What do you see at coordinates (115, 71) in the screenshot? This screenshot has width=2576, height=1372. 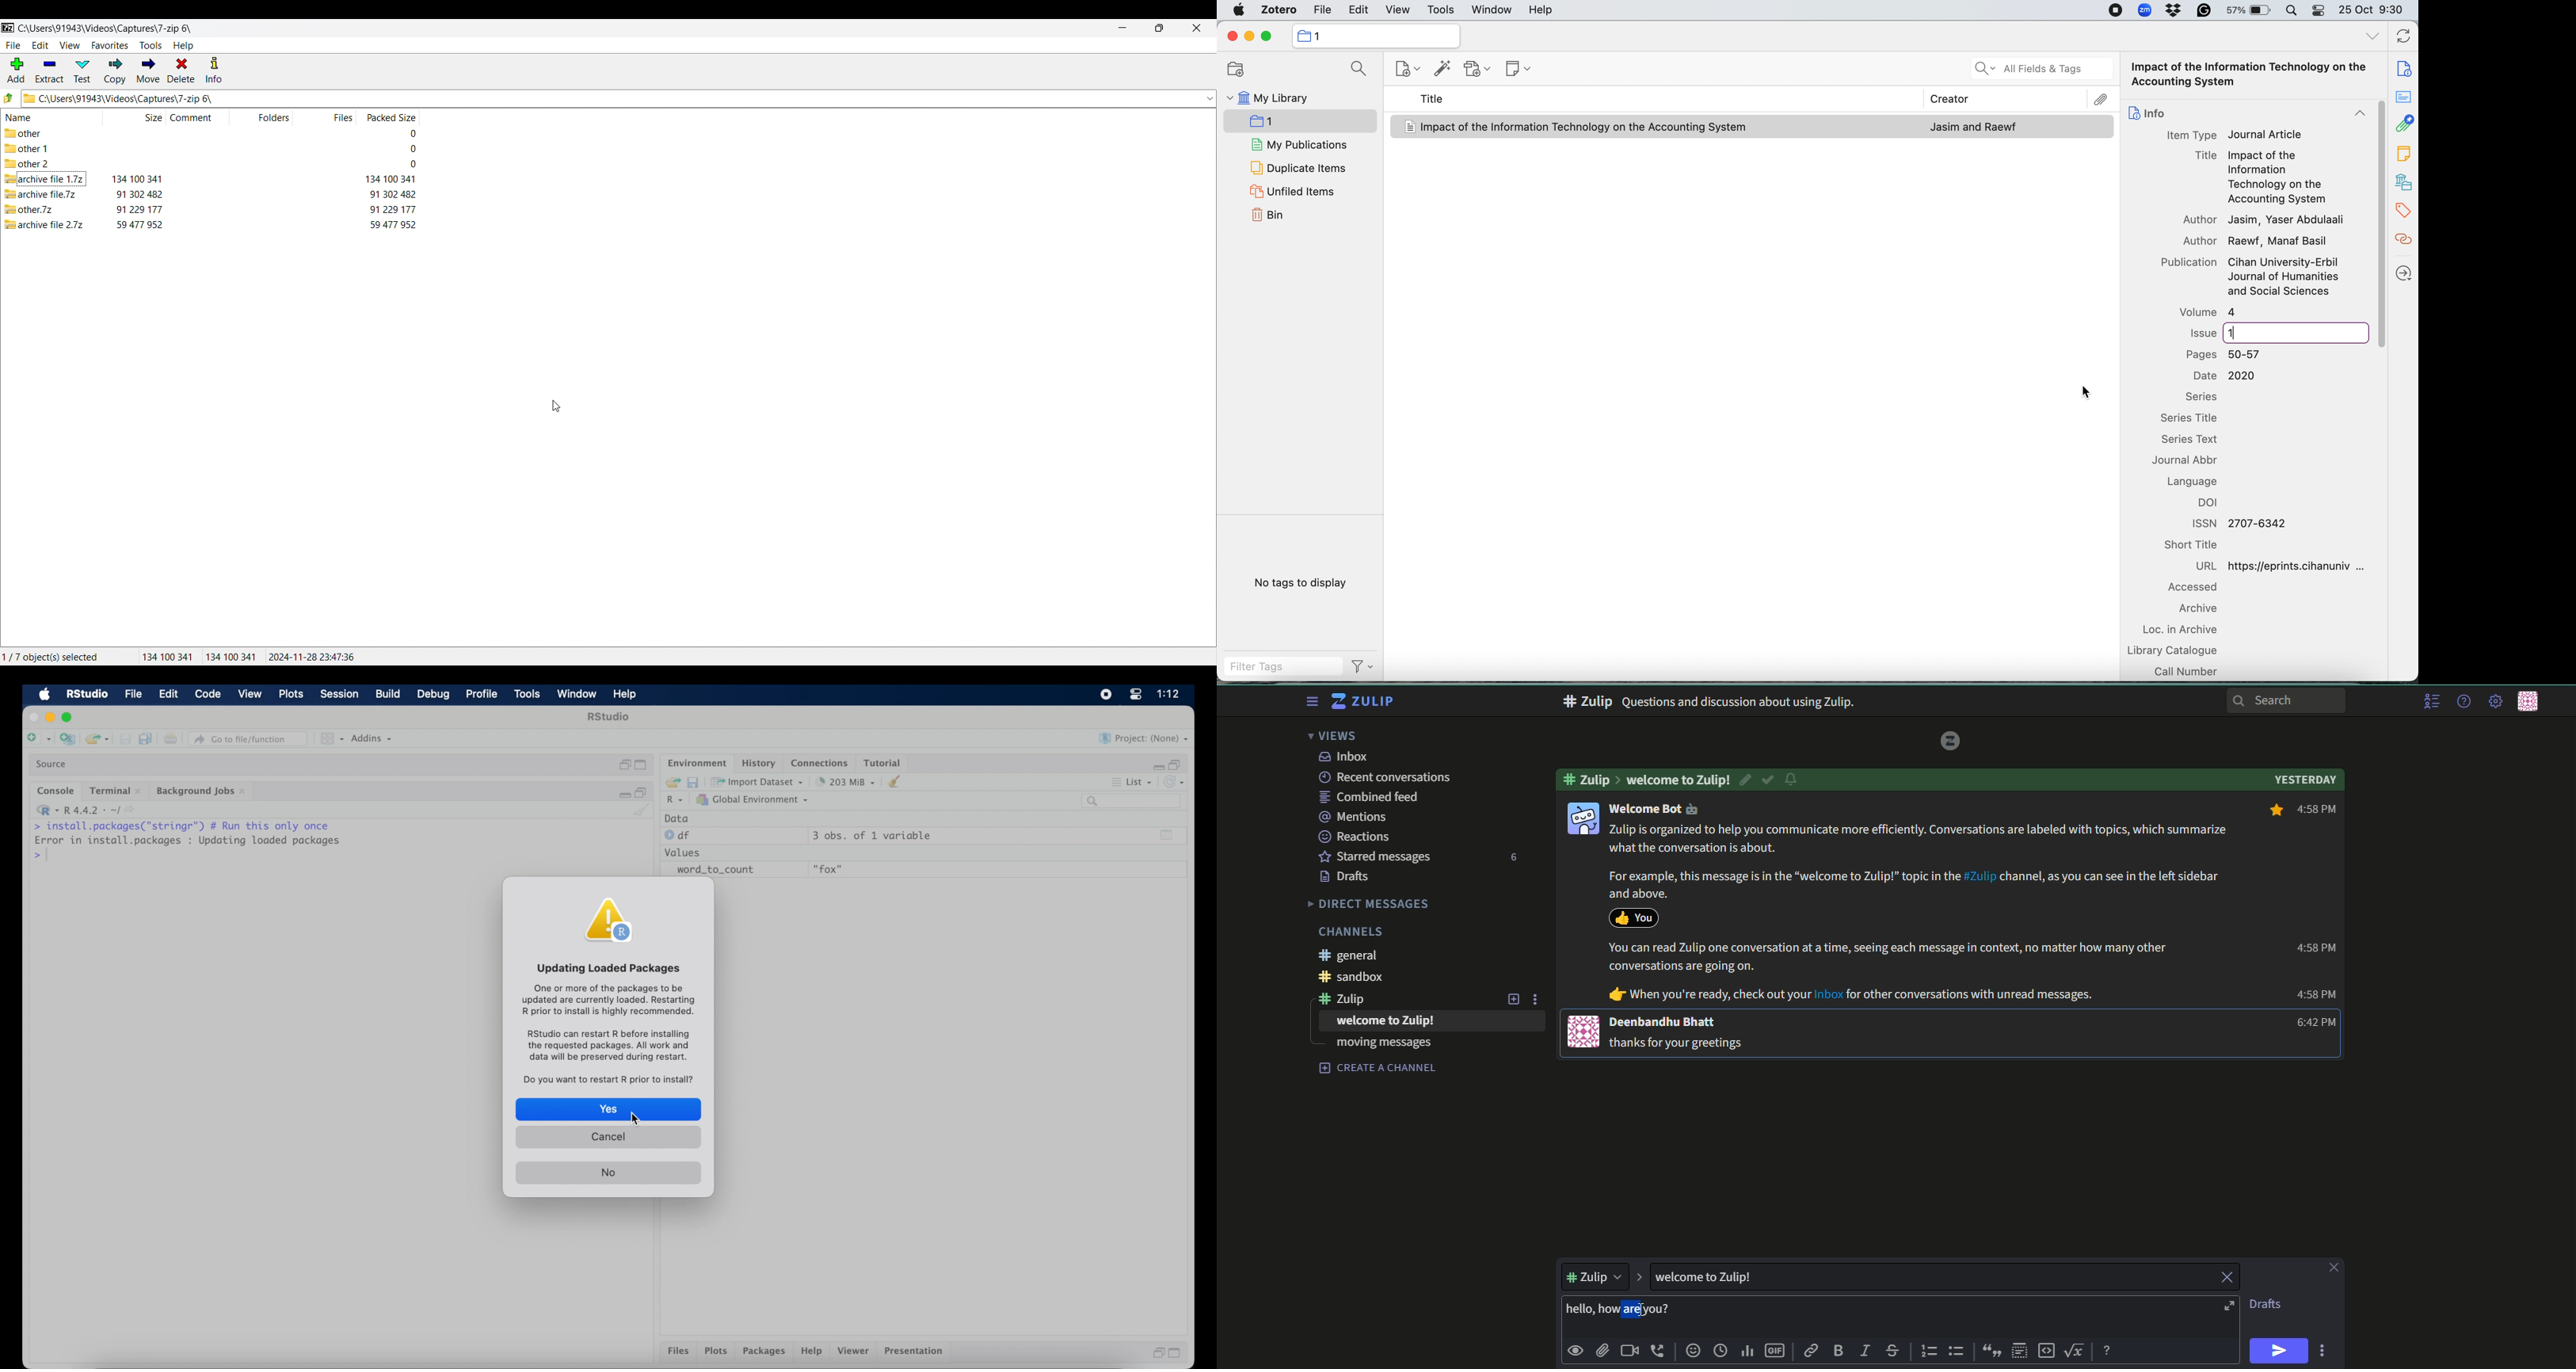 I see `Copy` at bounding box center [115, 71].